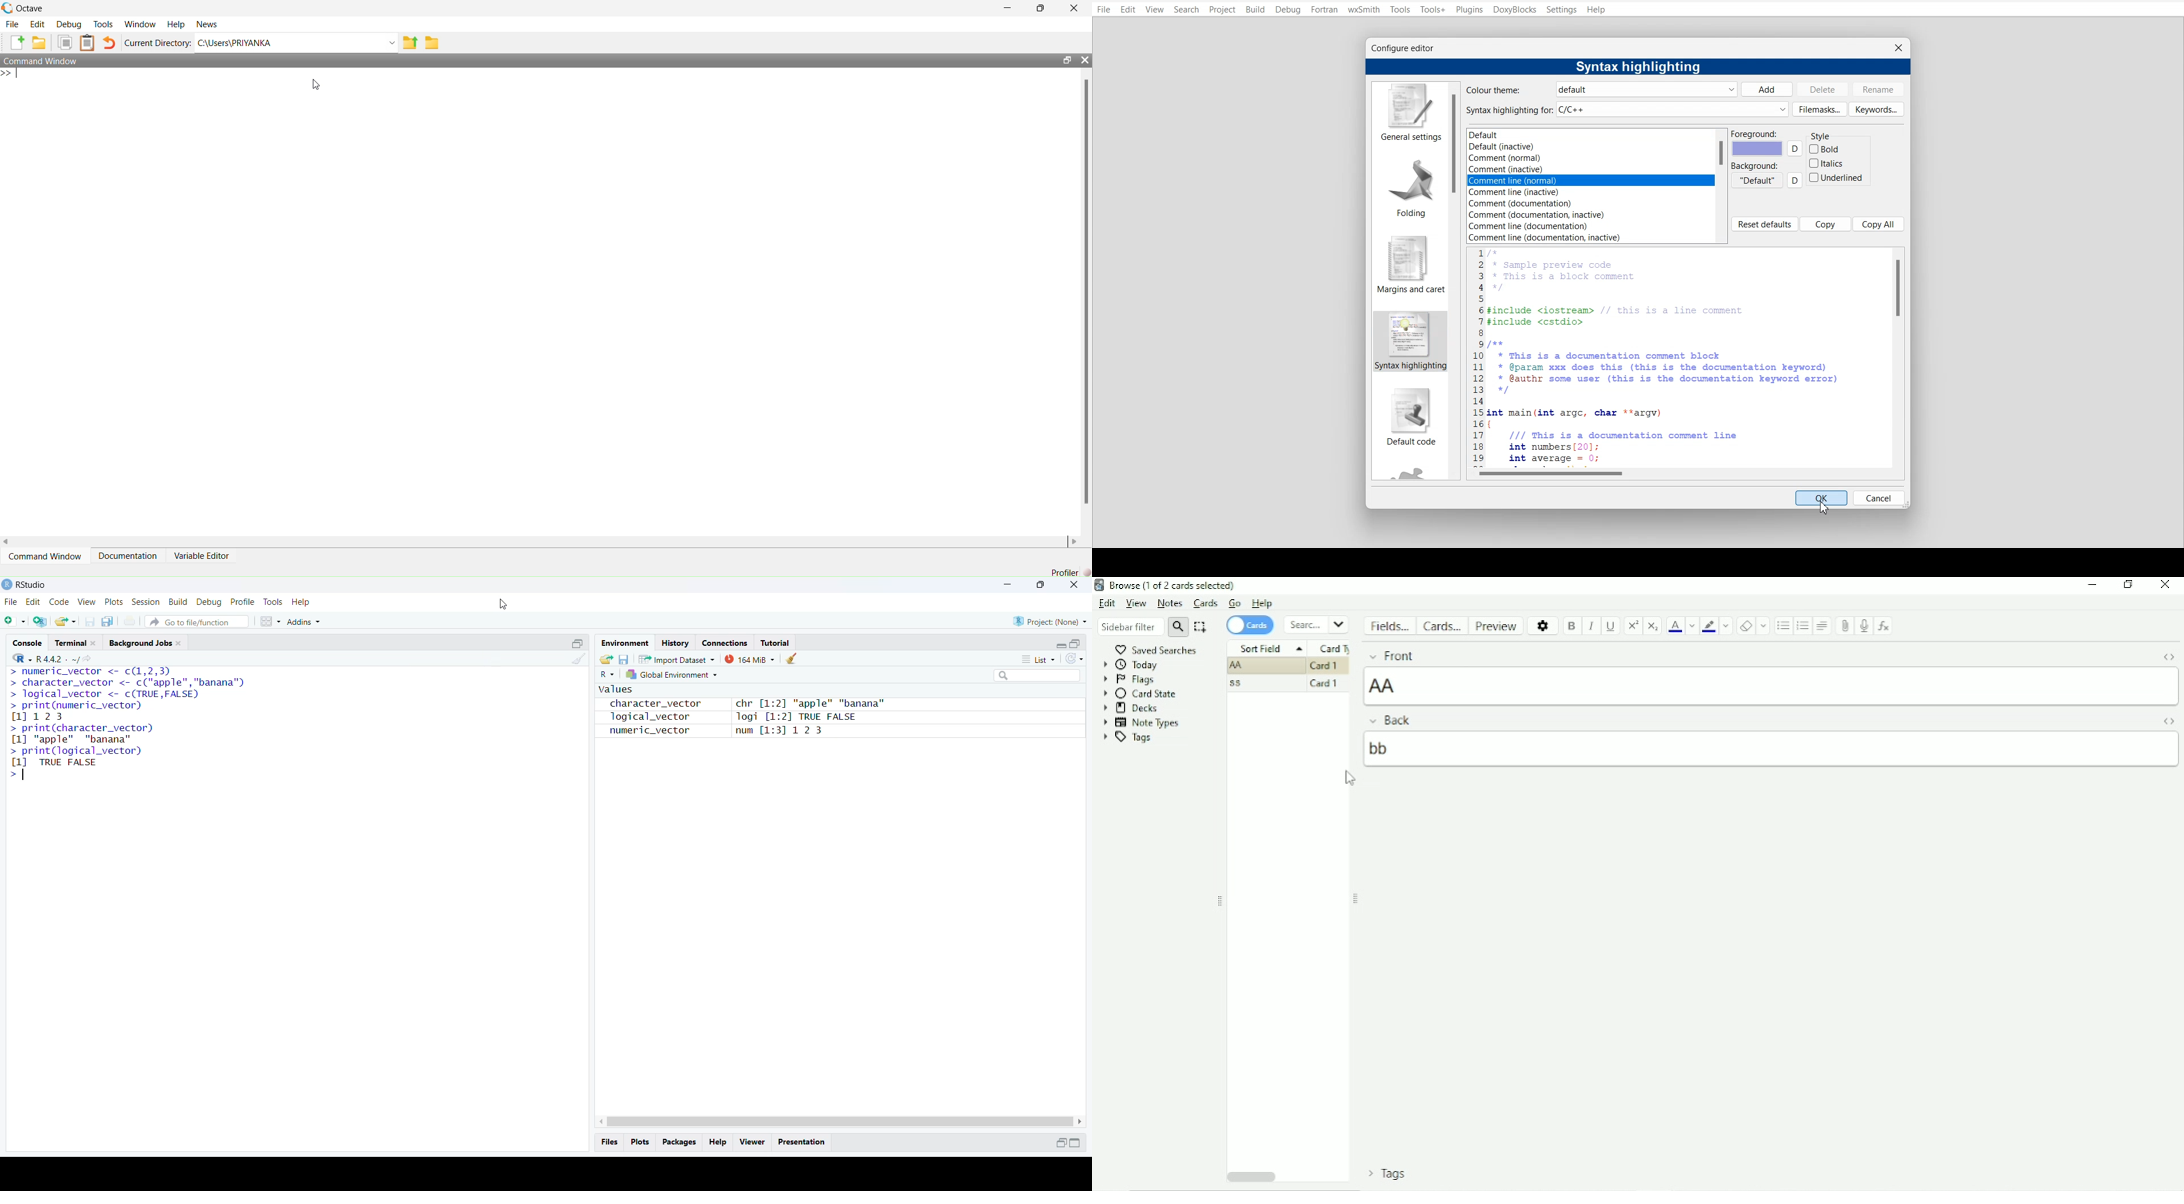 The height and width of the screenshot is (1204, 2184). Describe the element at coordinates (1693, 625) in the screenshot. I see `Change color` at that location.